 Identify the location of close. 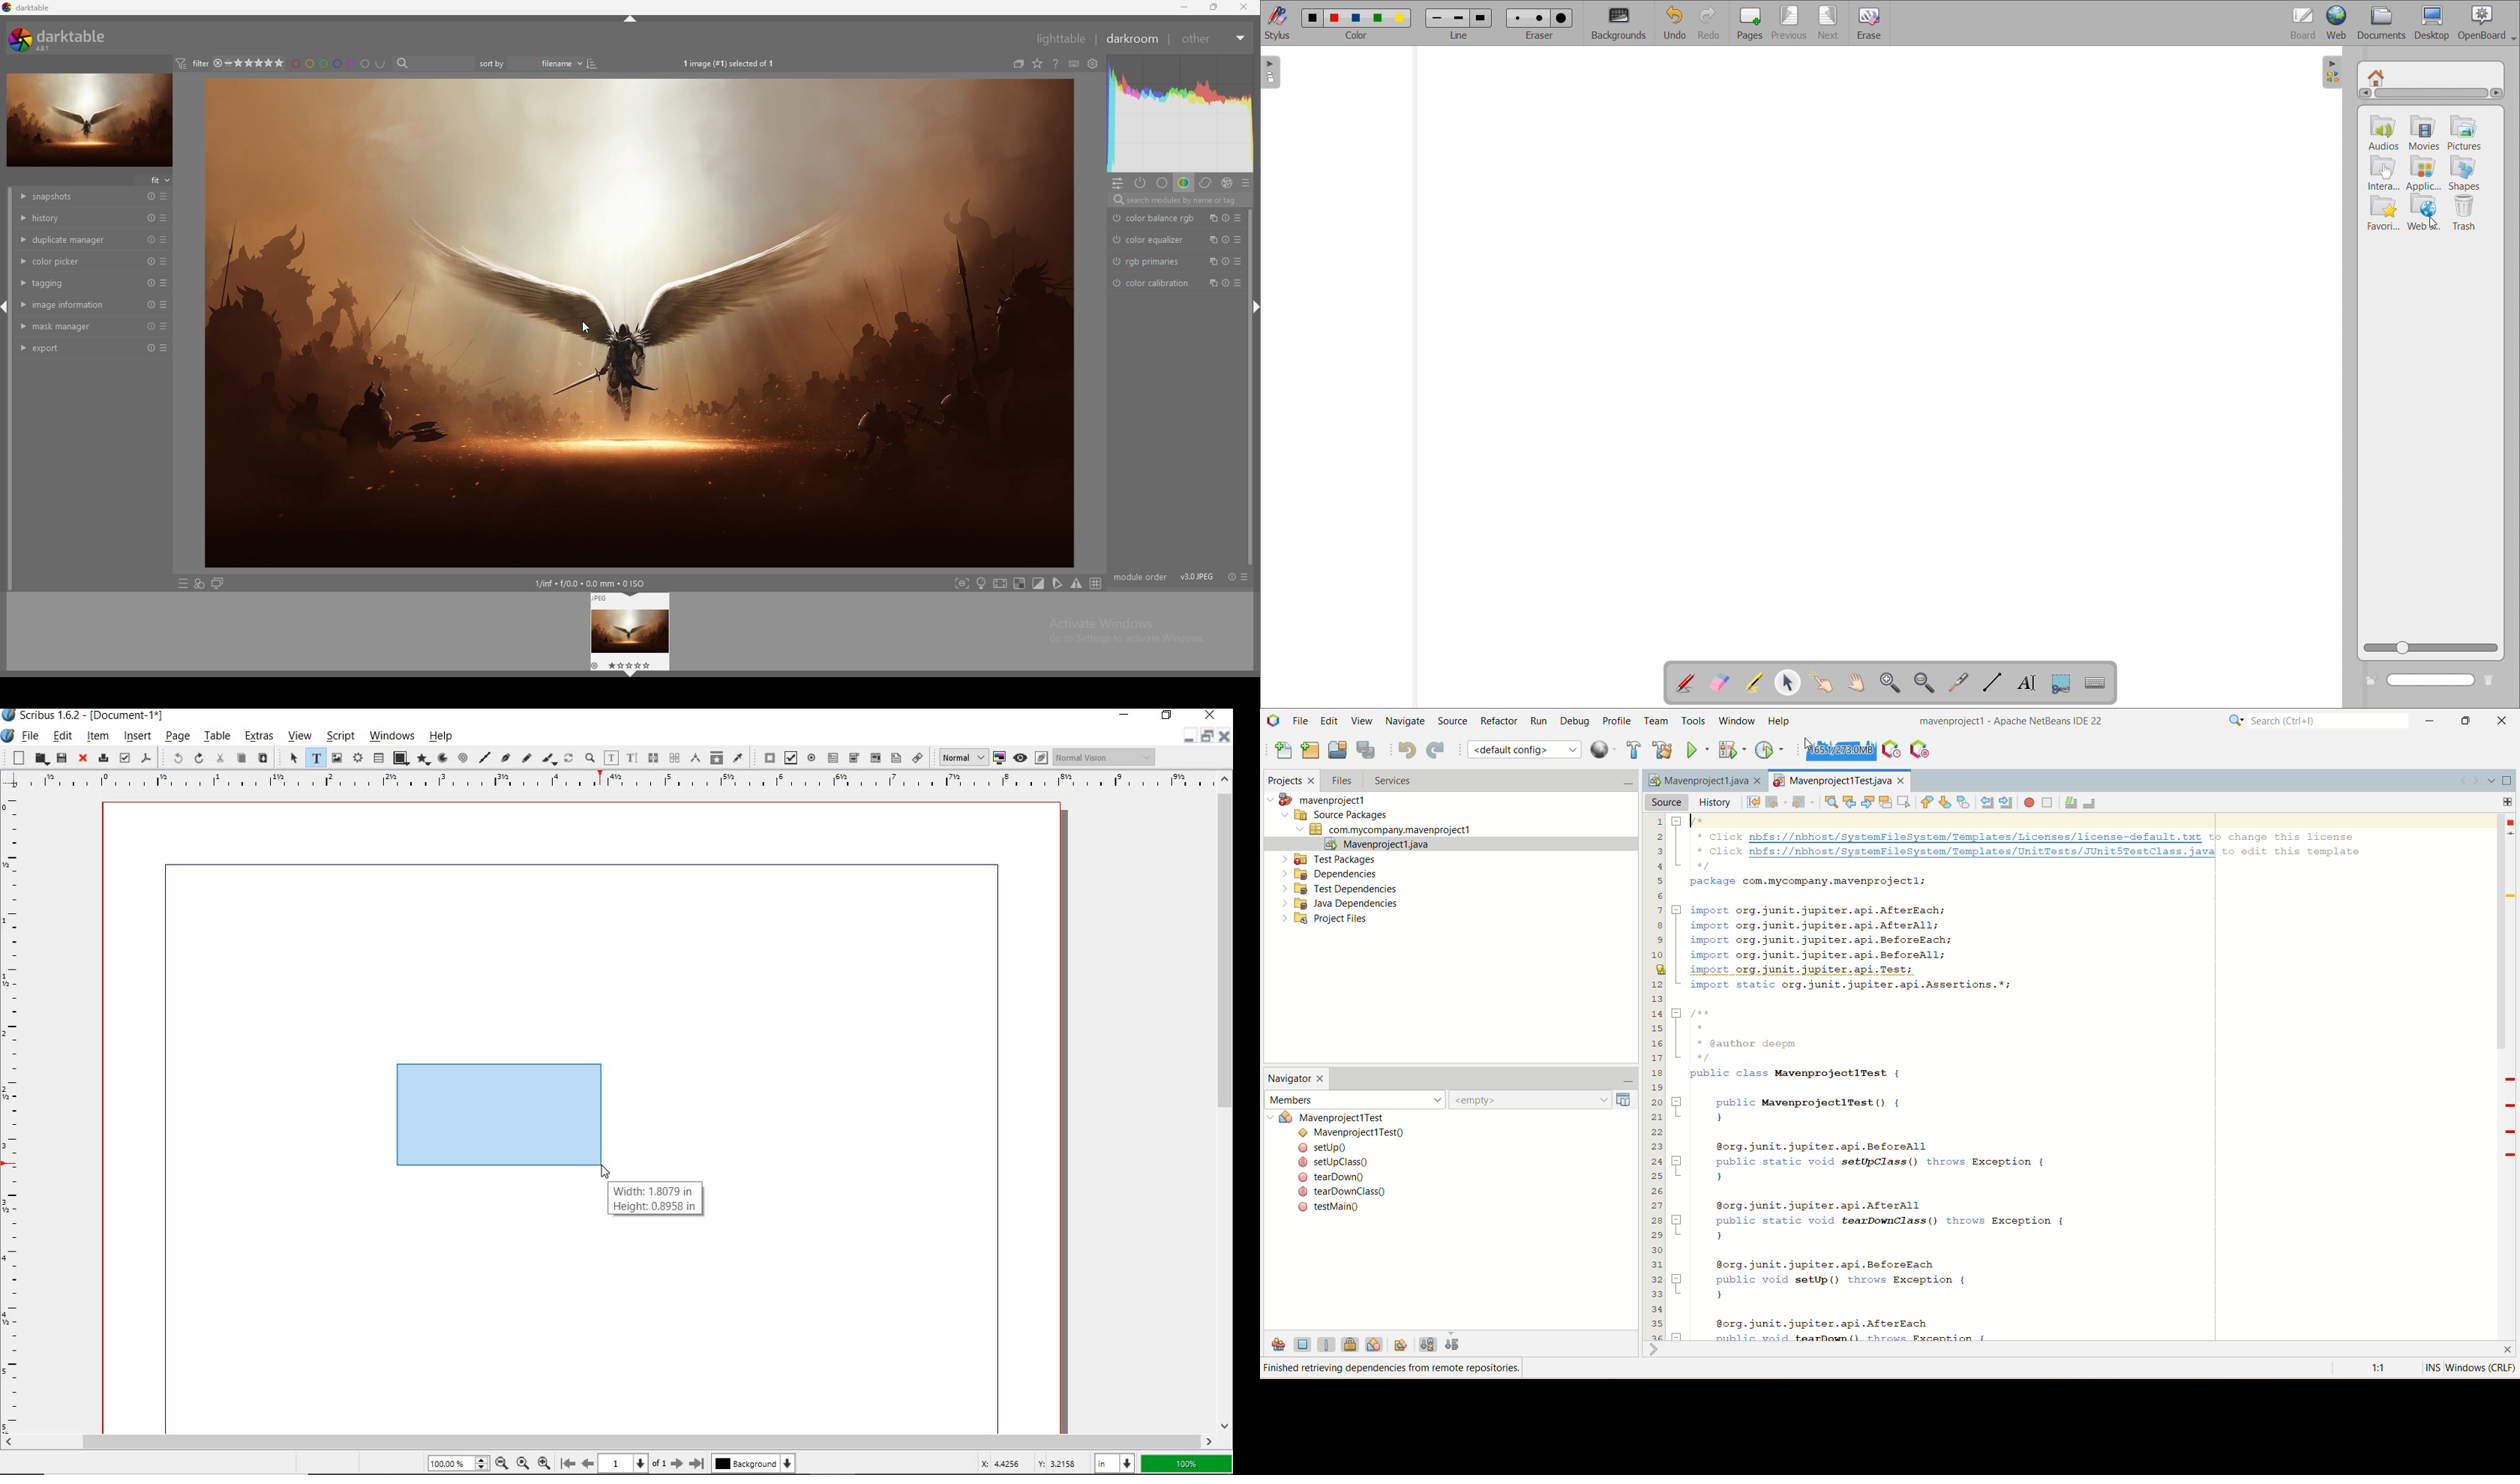
(2508, 1350).